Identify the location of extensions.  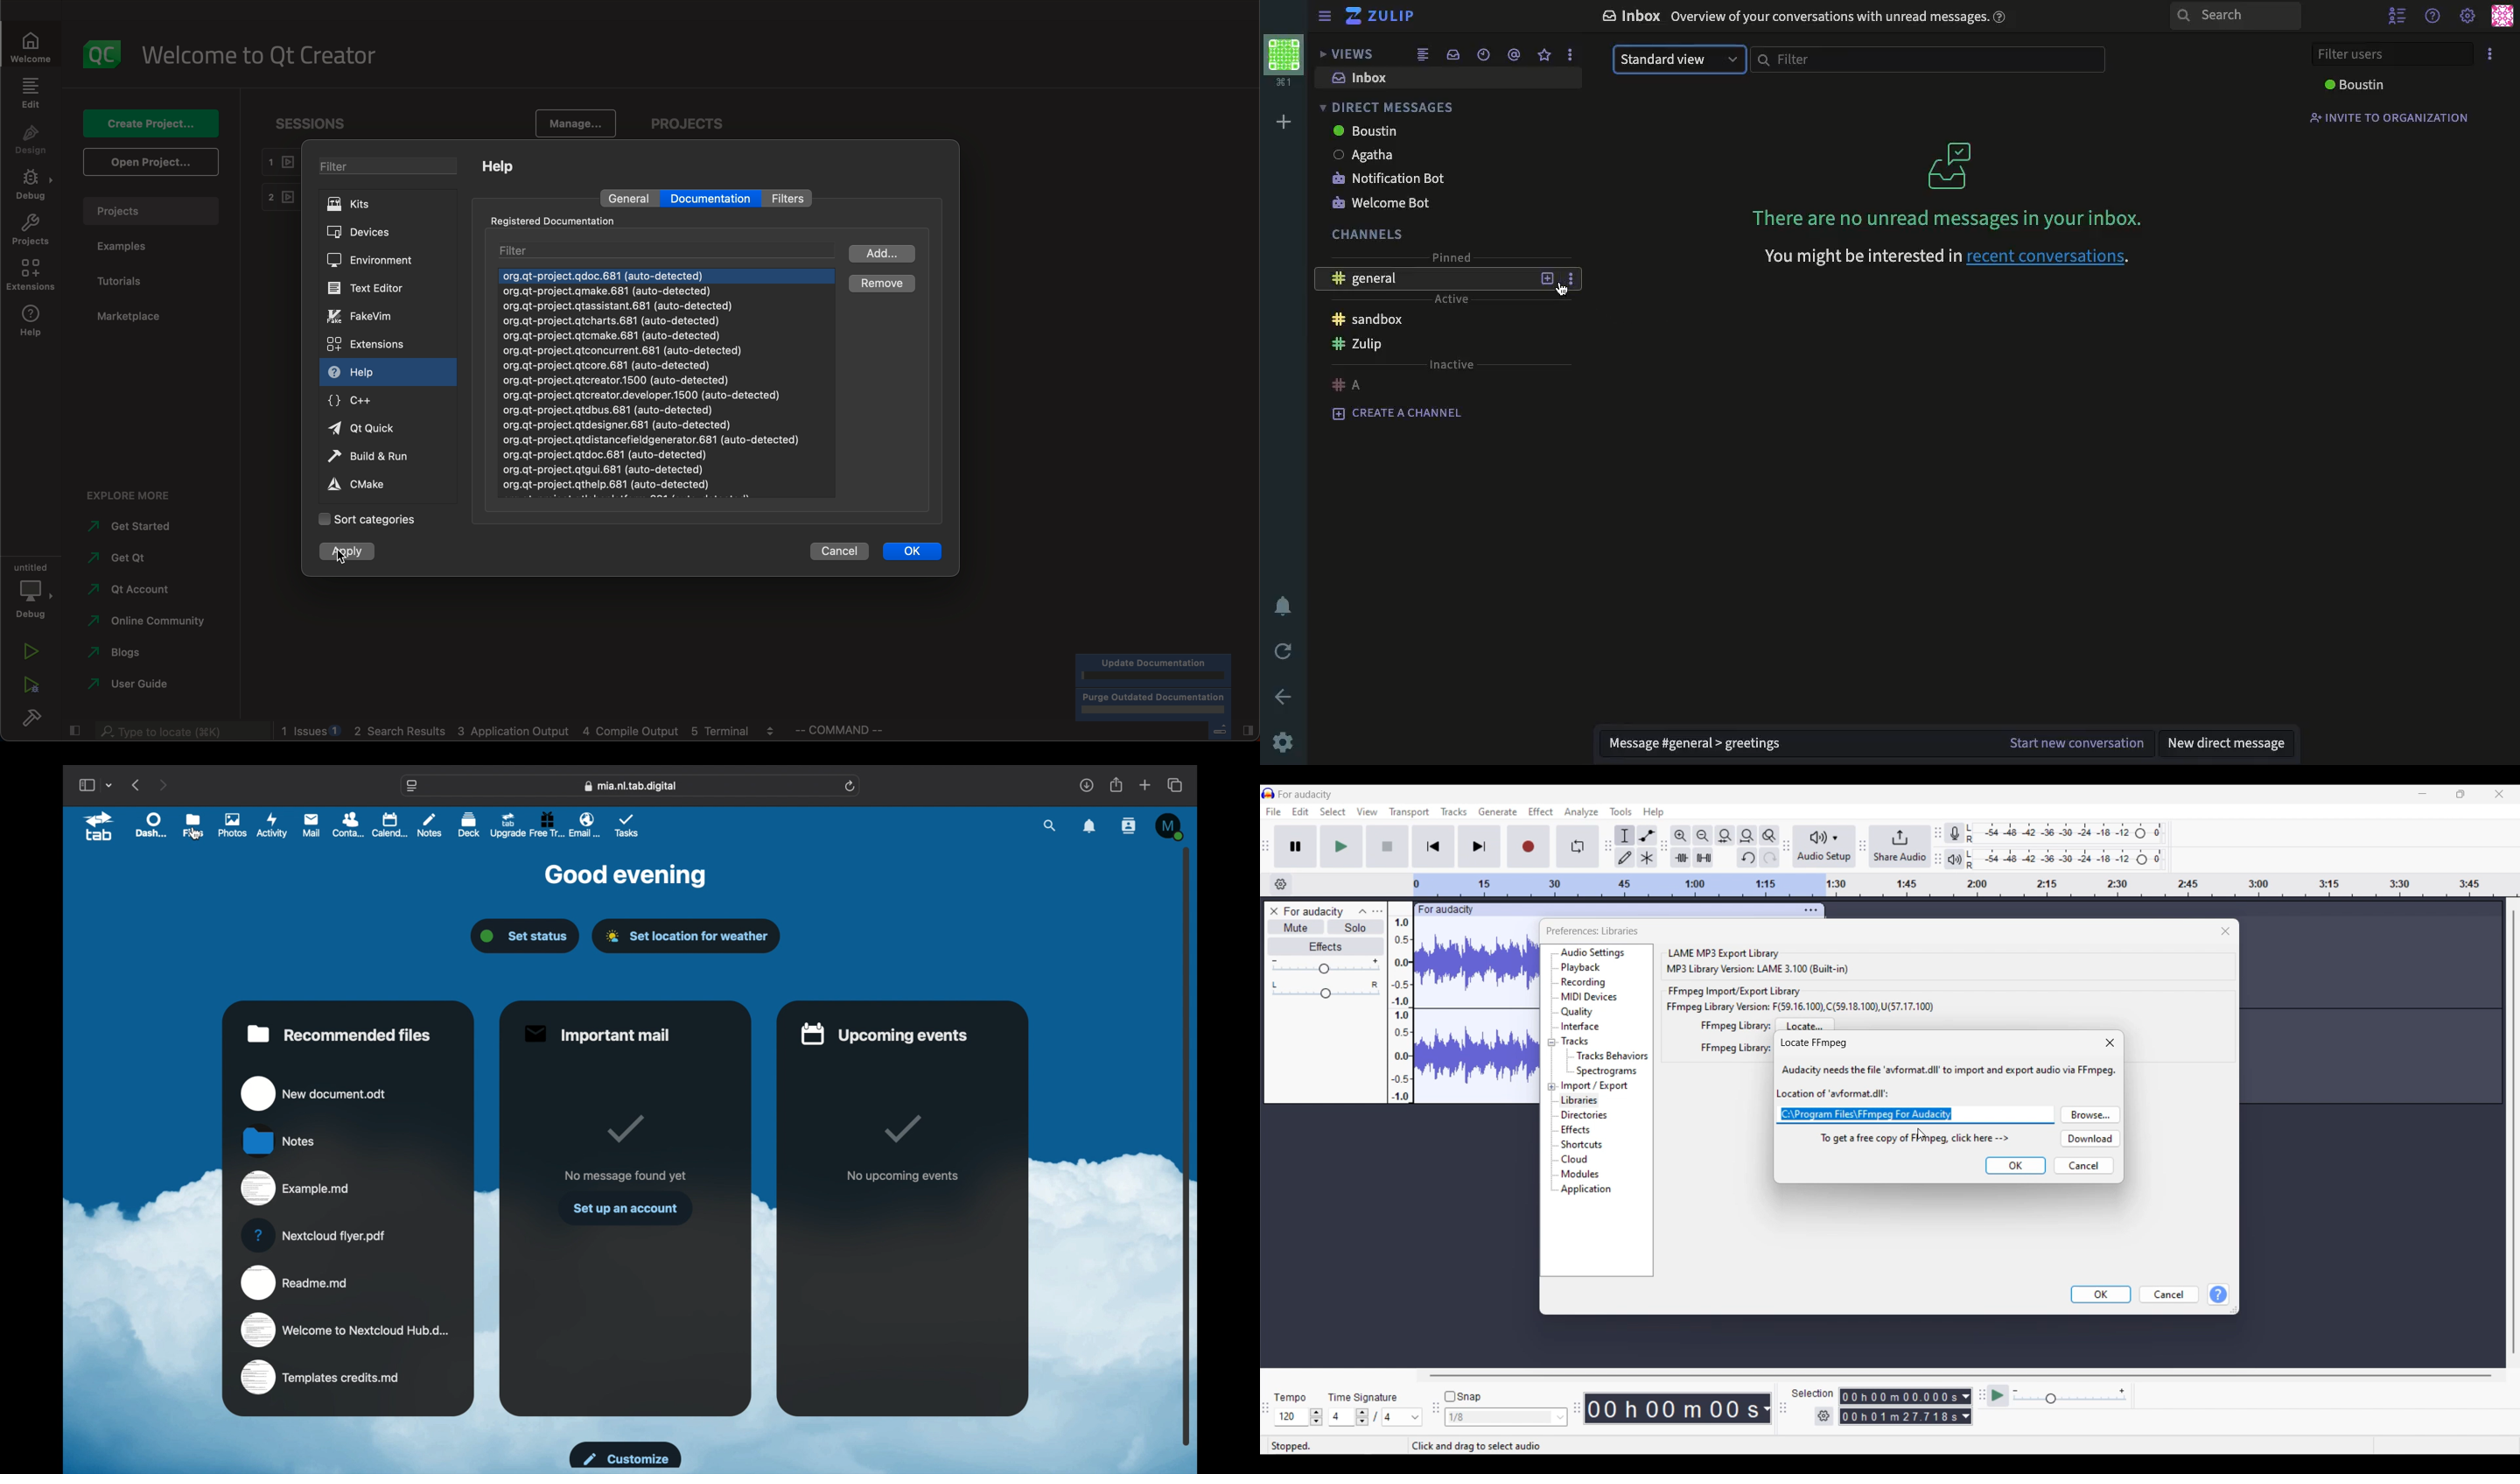
(35, 275).